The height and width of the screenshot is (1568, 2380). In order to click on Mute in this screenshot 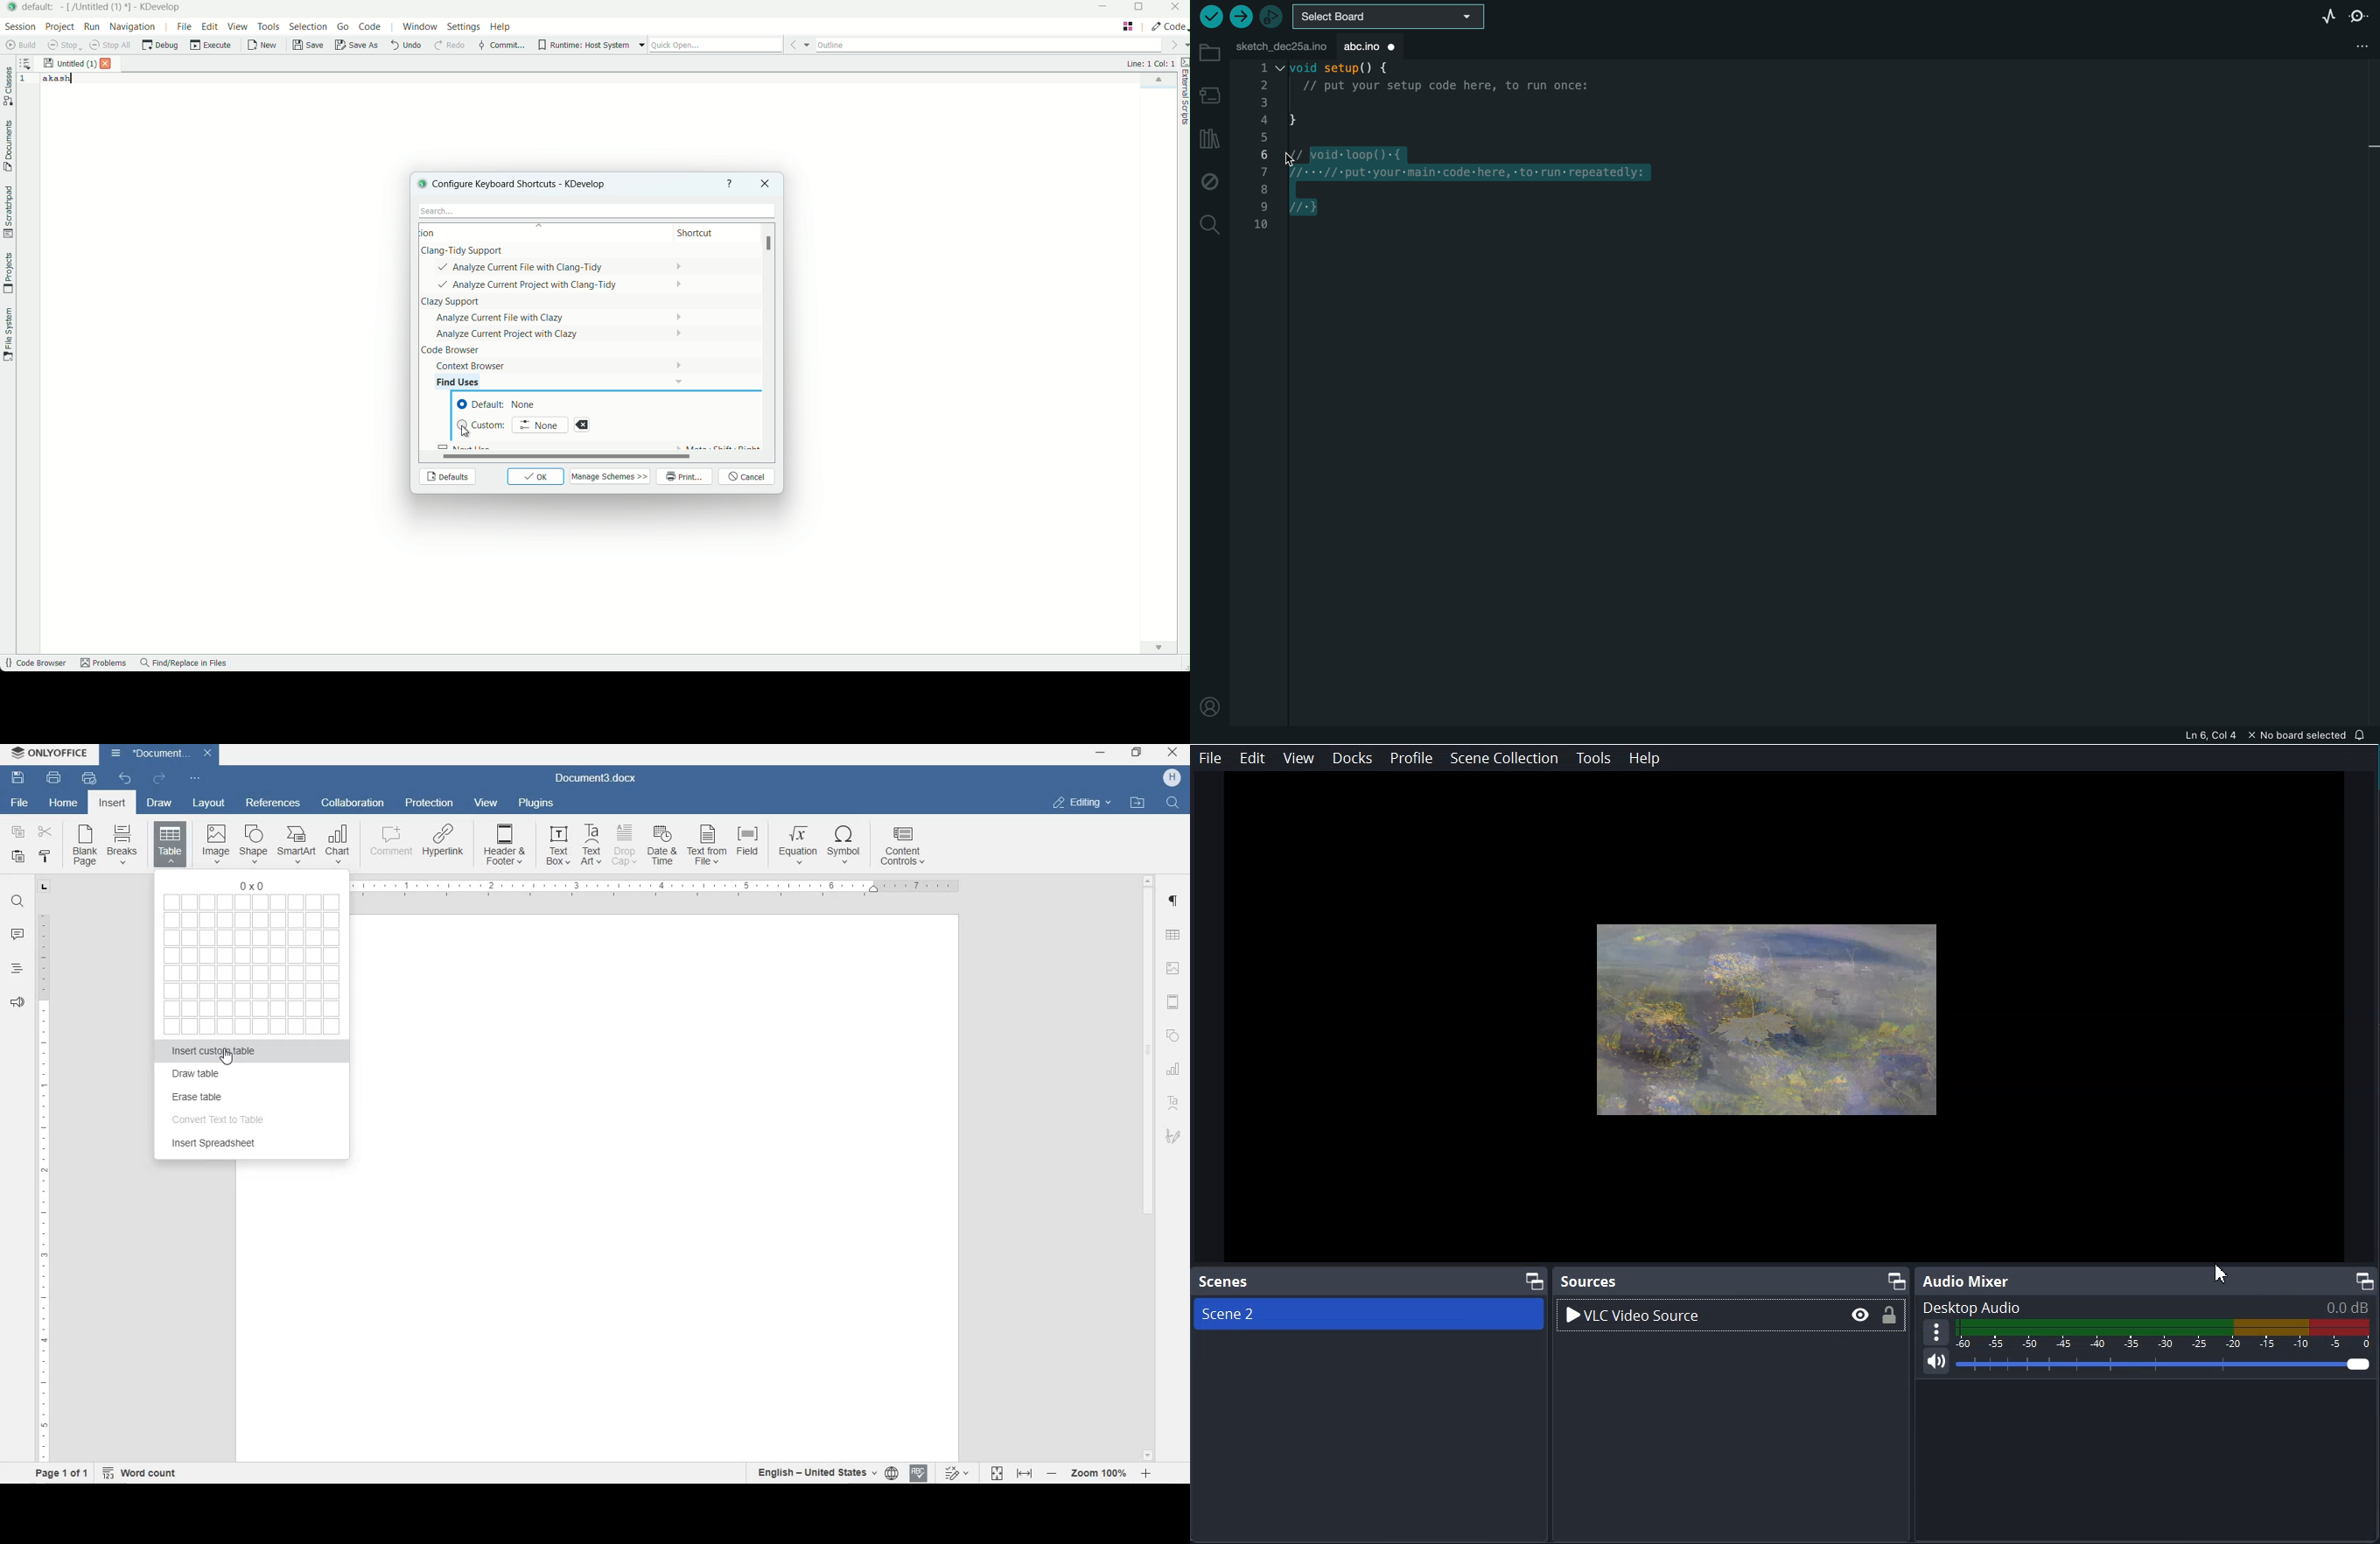, I will do `click(1936, 1366)`.